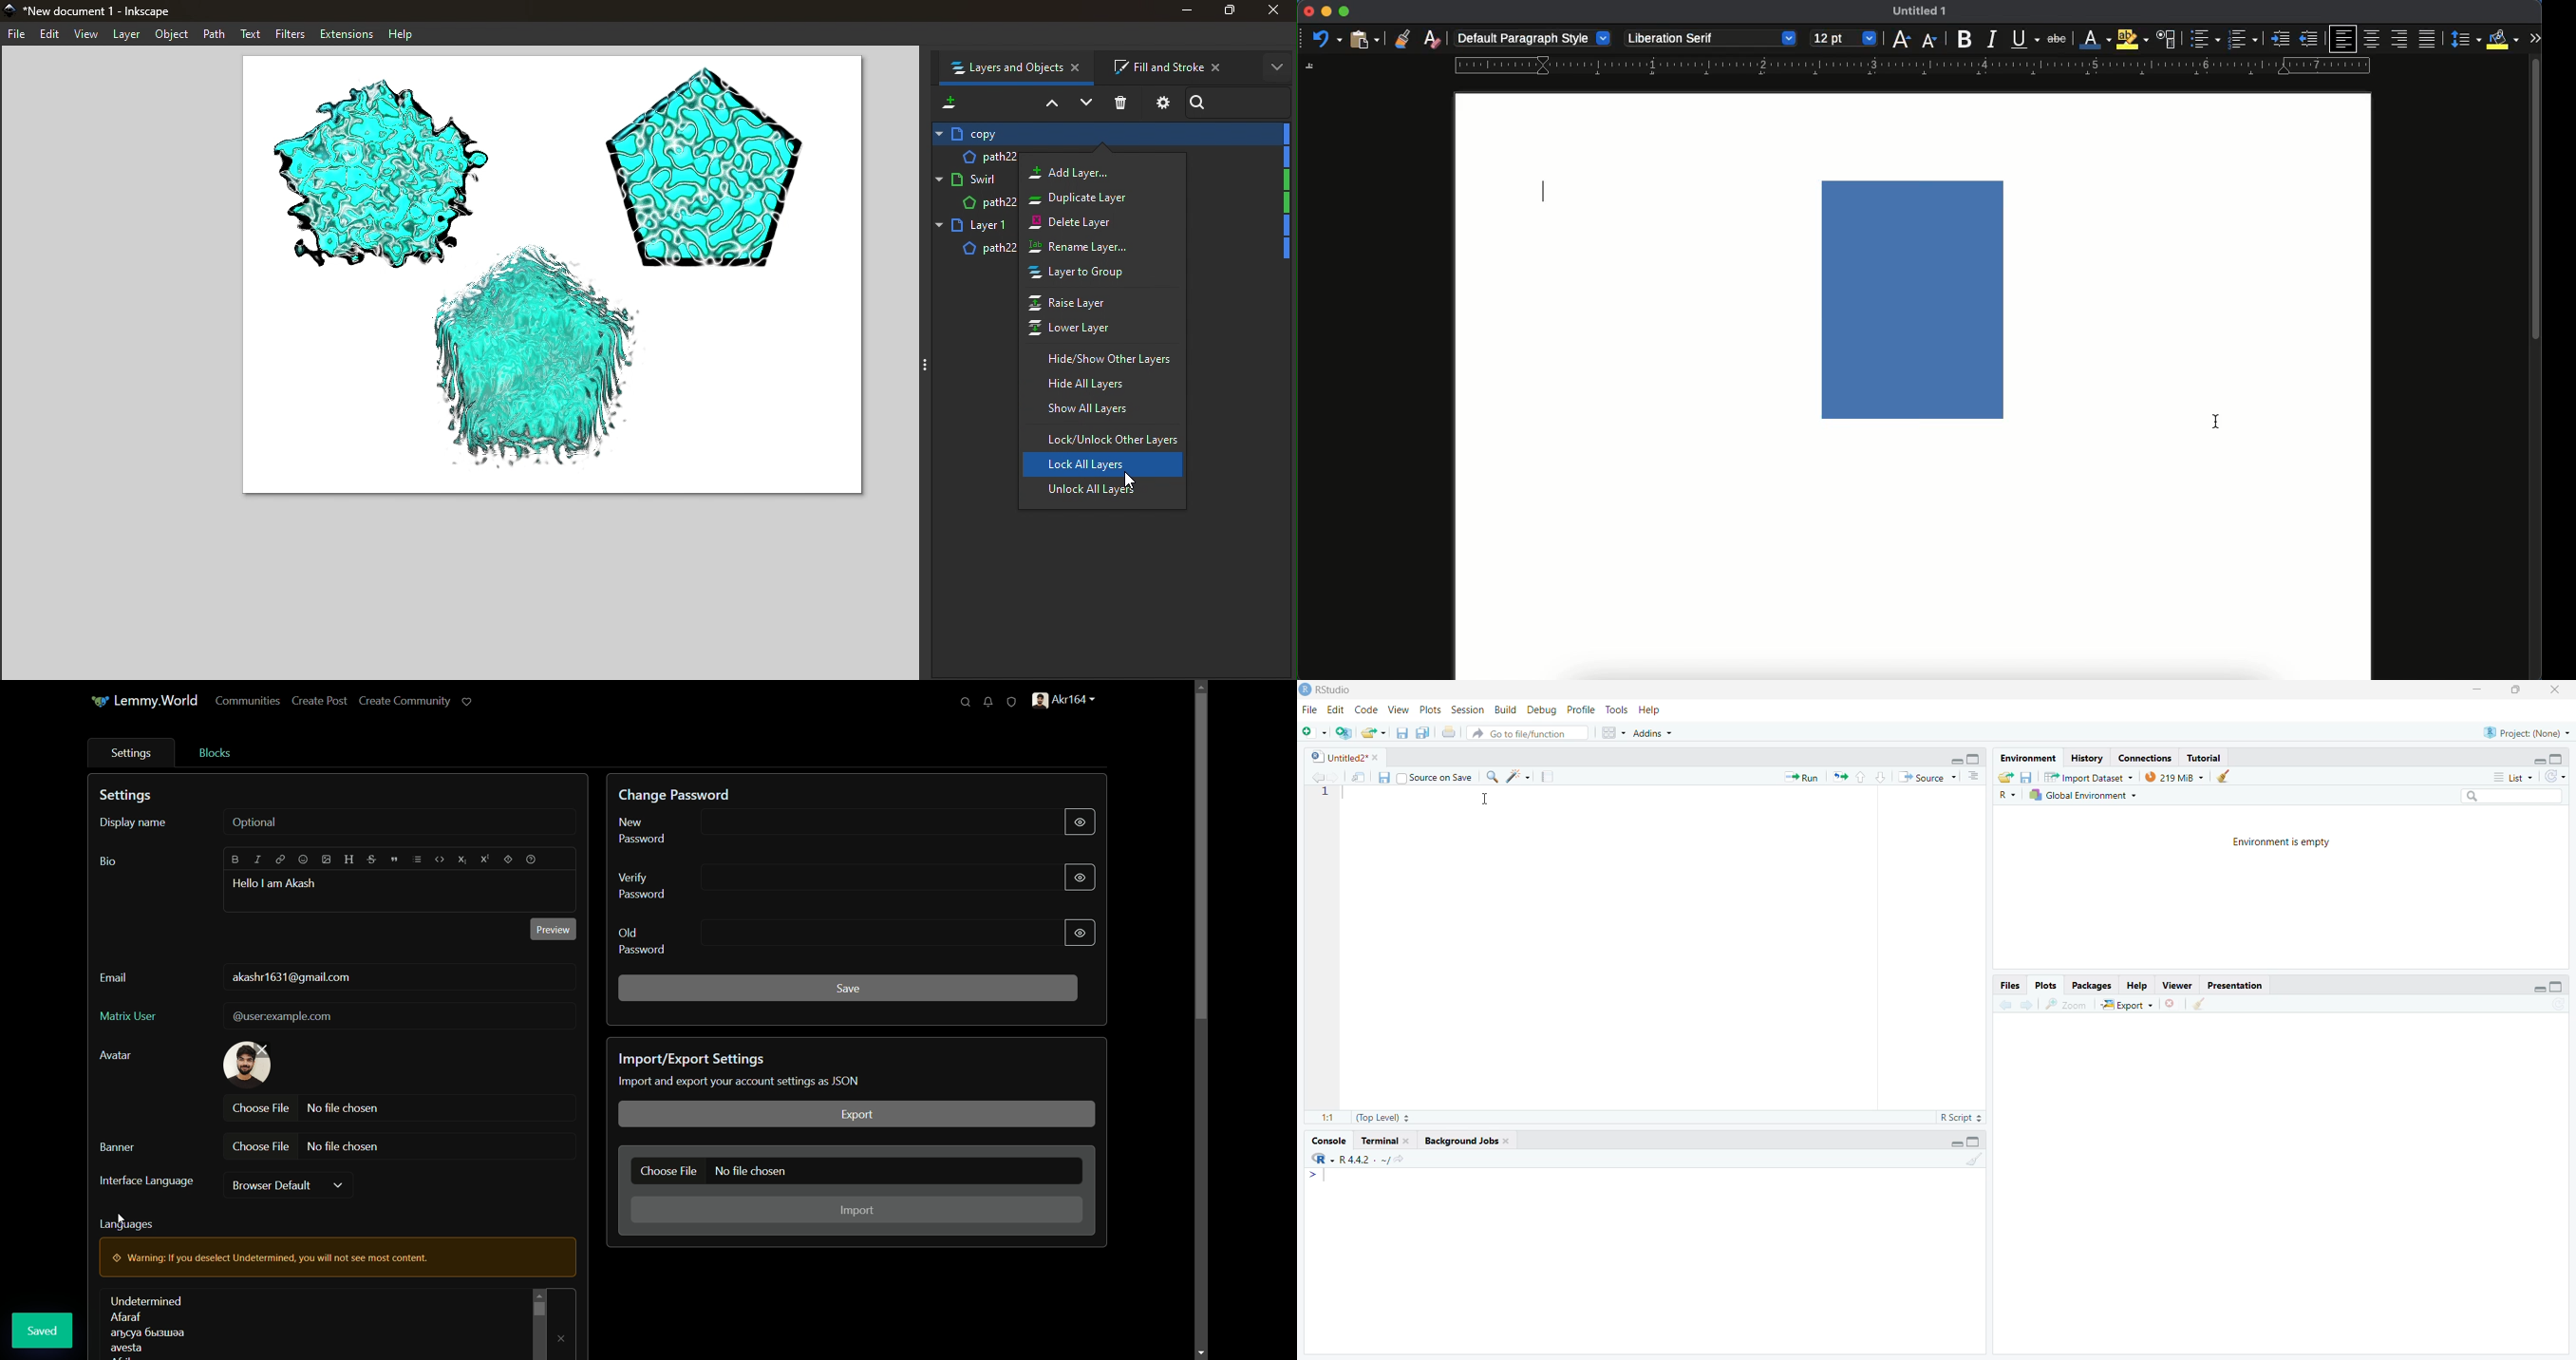 The image size is (2576, 1372). I want to click on left aligned, so click(2342, 39).